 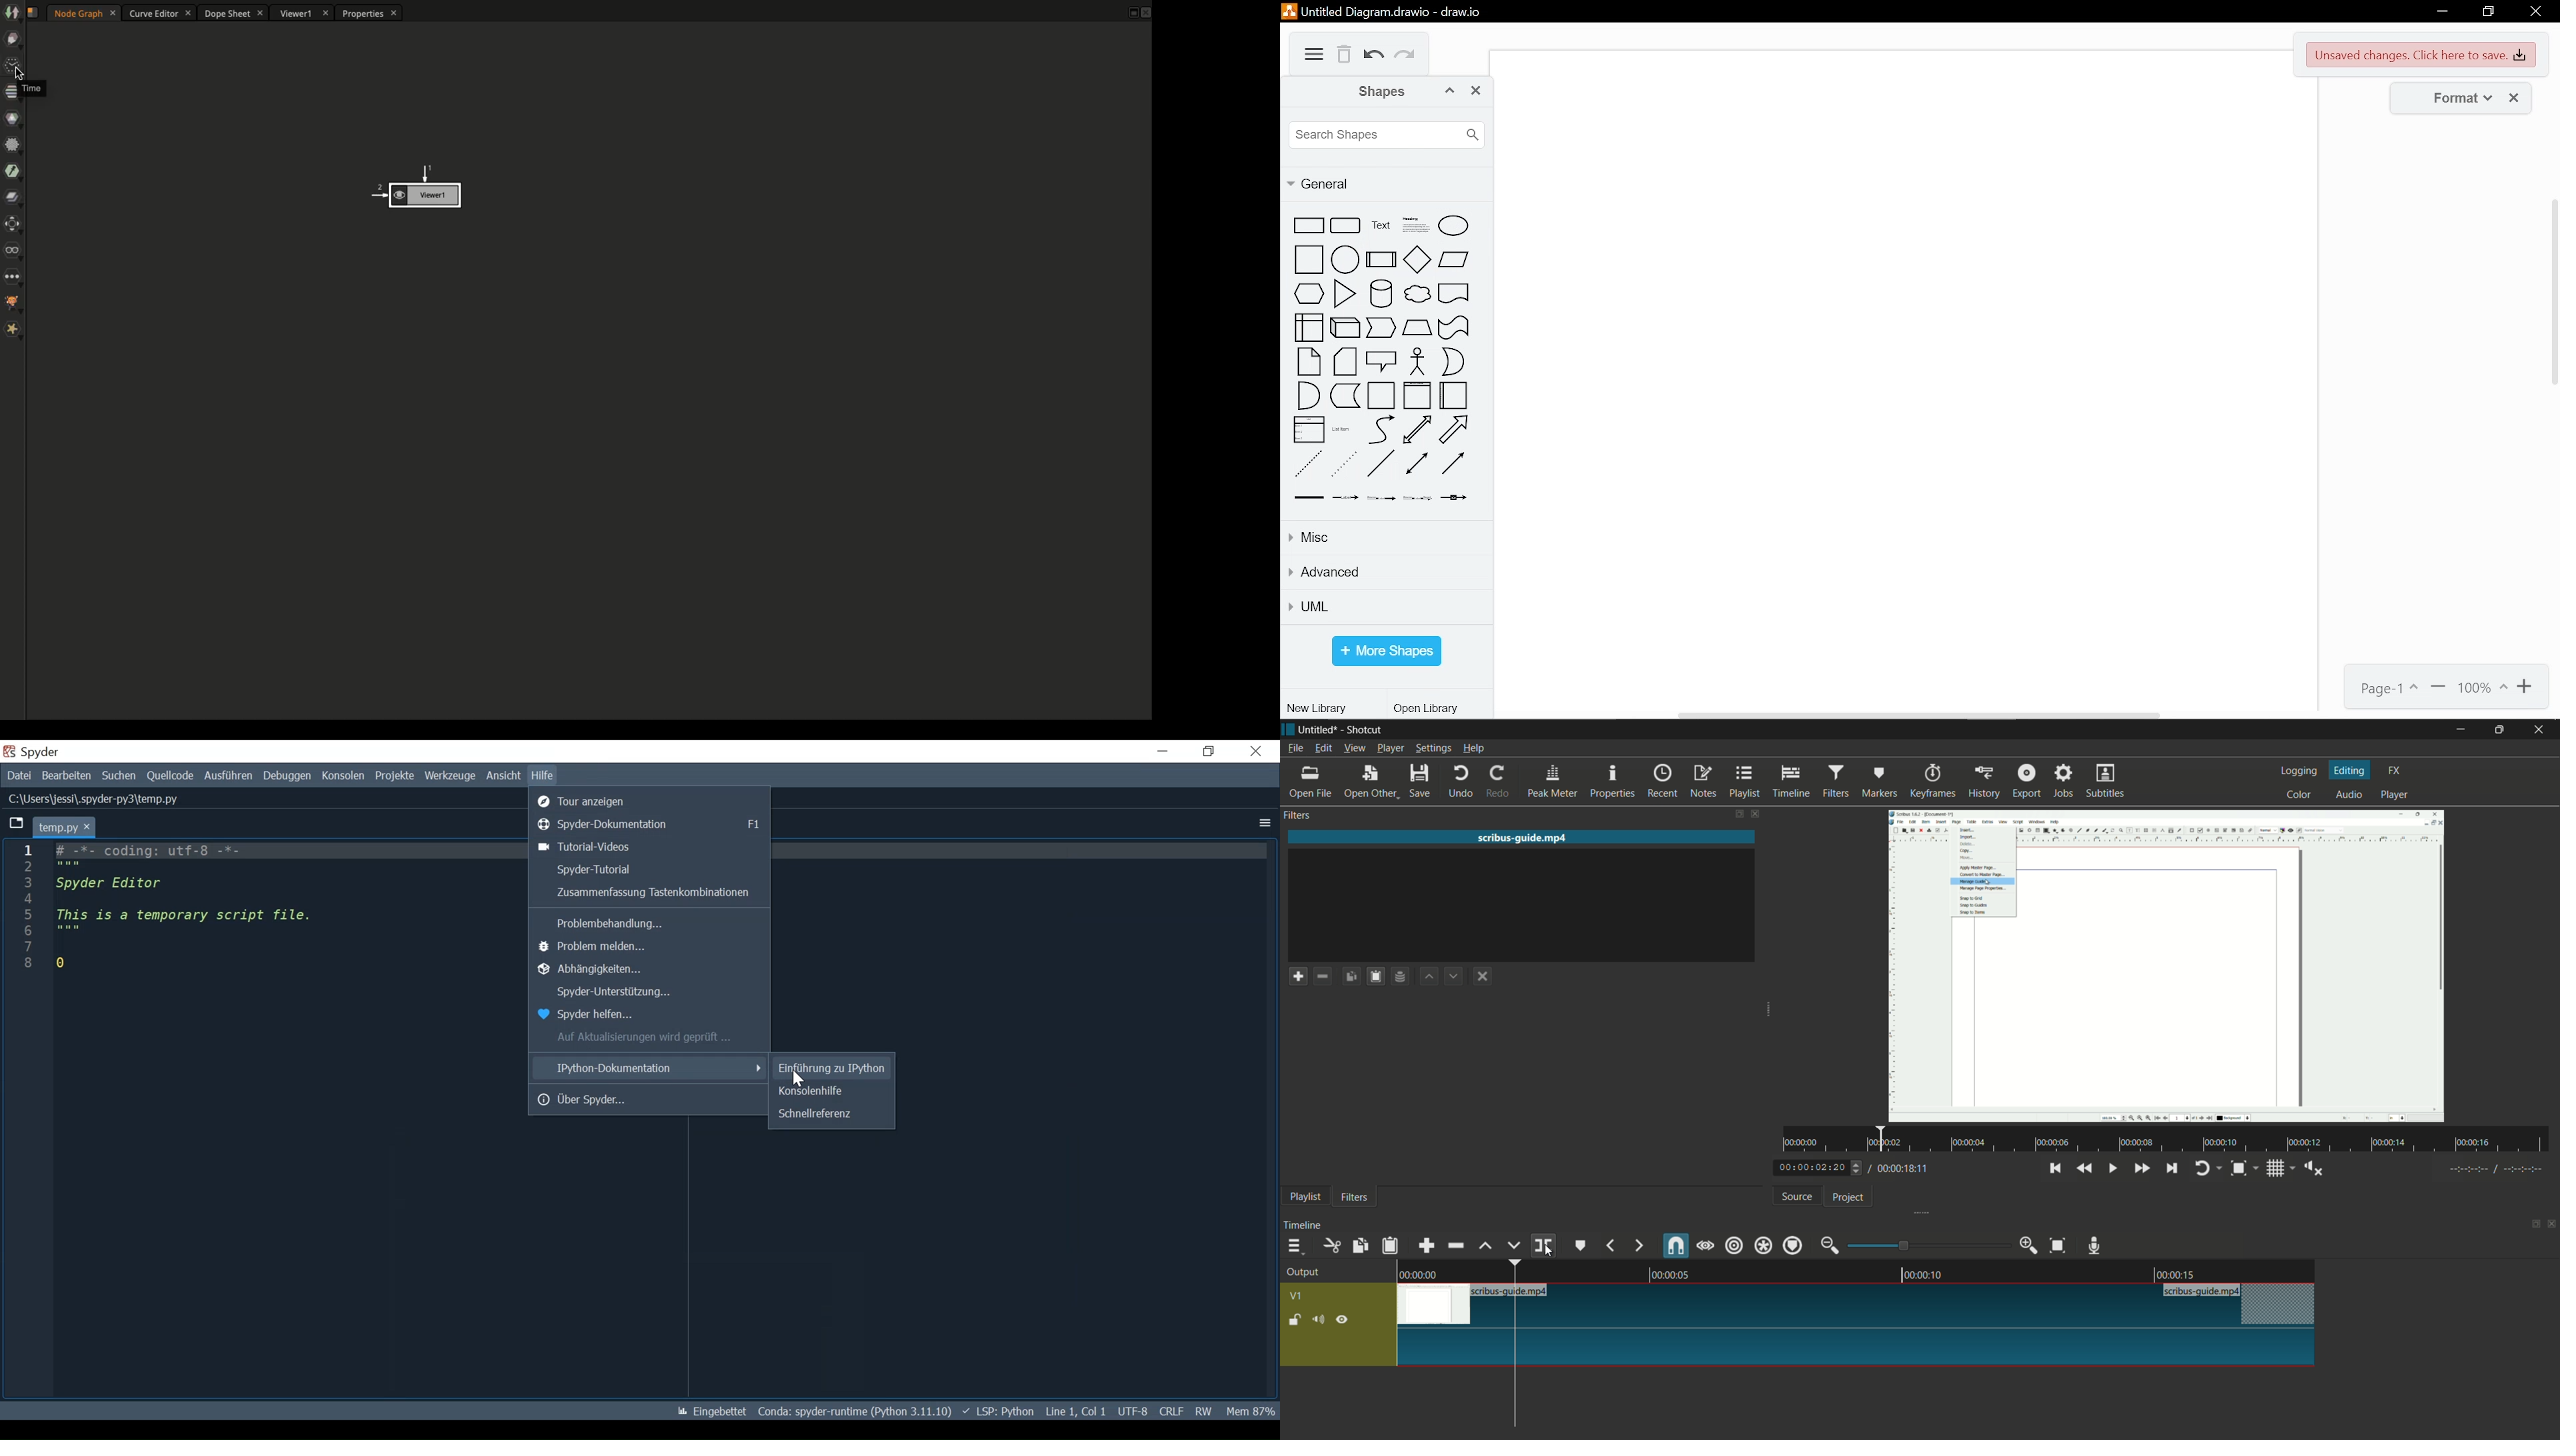 I want to click on internal storage, so click(x=1308, y=328).